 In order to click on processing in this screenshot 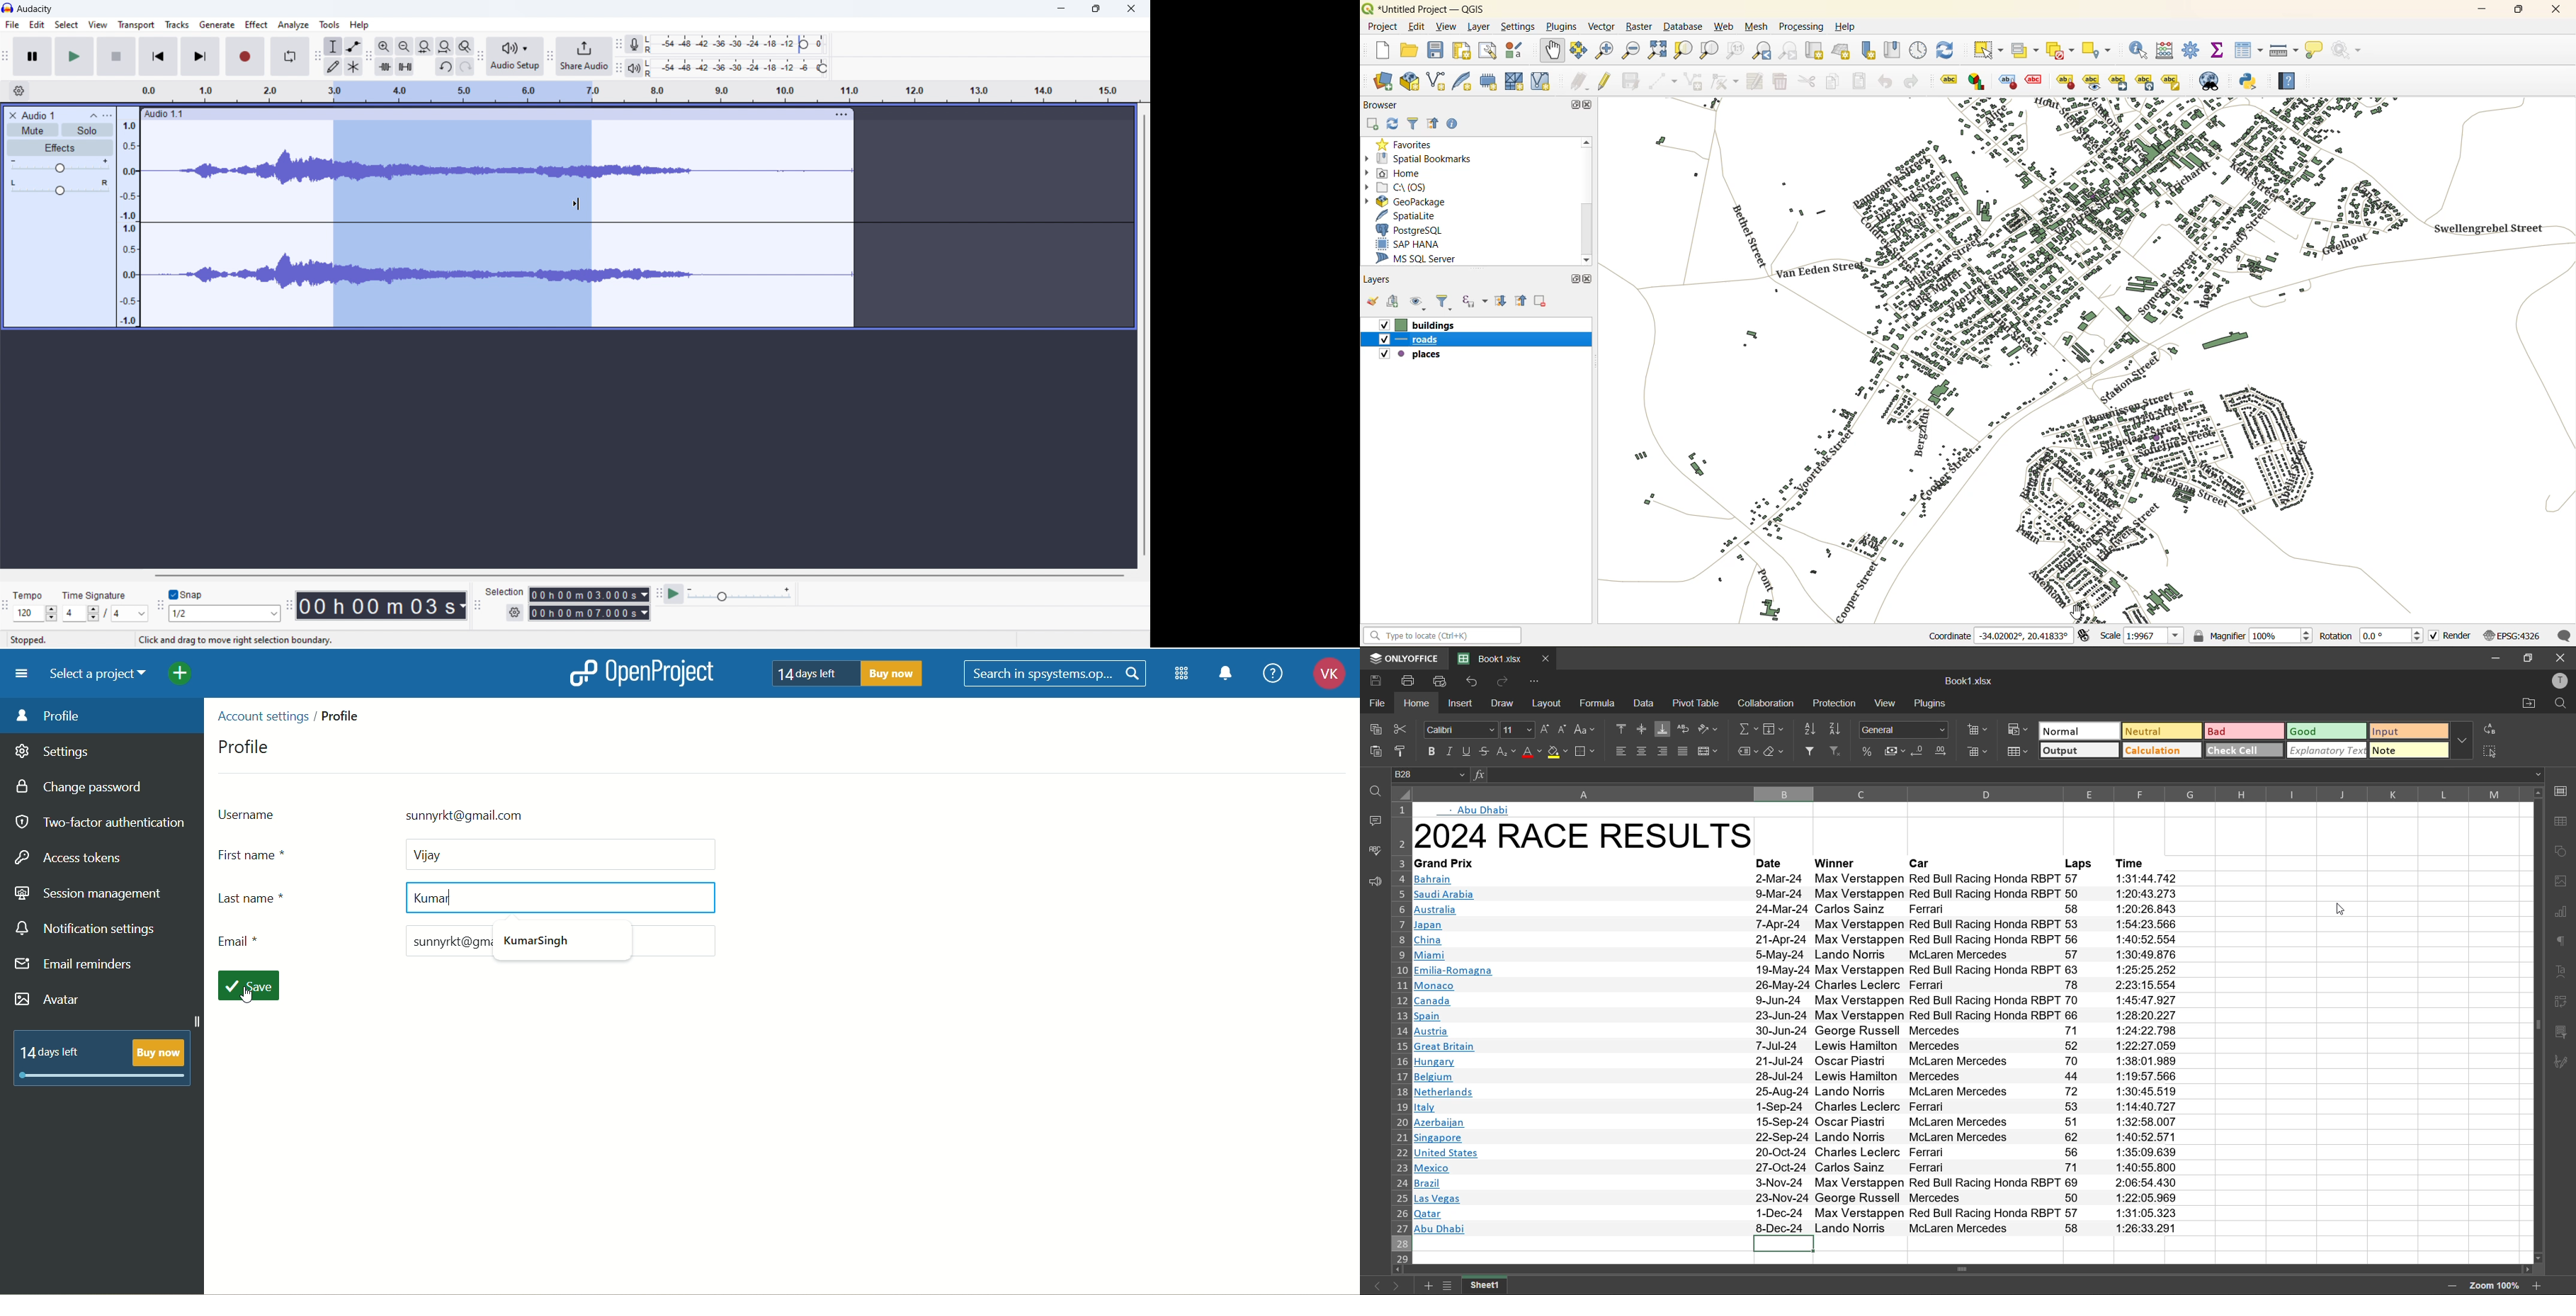, I will do `click(1803, 27)`.